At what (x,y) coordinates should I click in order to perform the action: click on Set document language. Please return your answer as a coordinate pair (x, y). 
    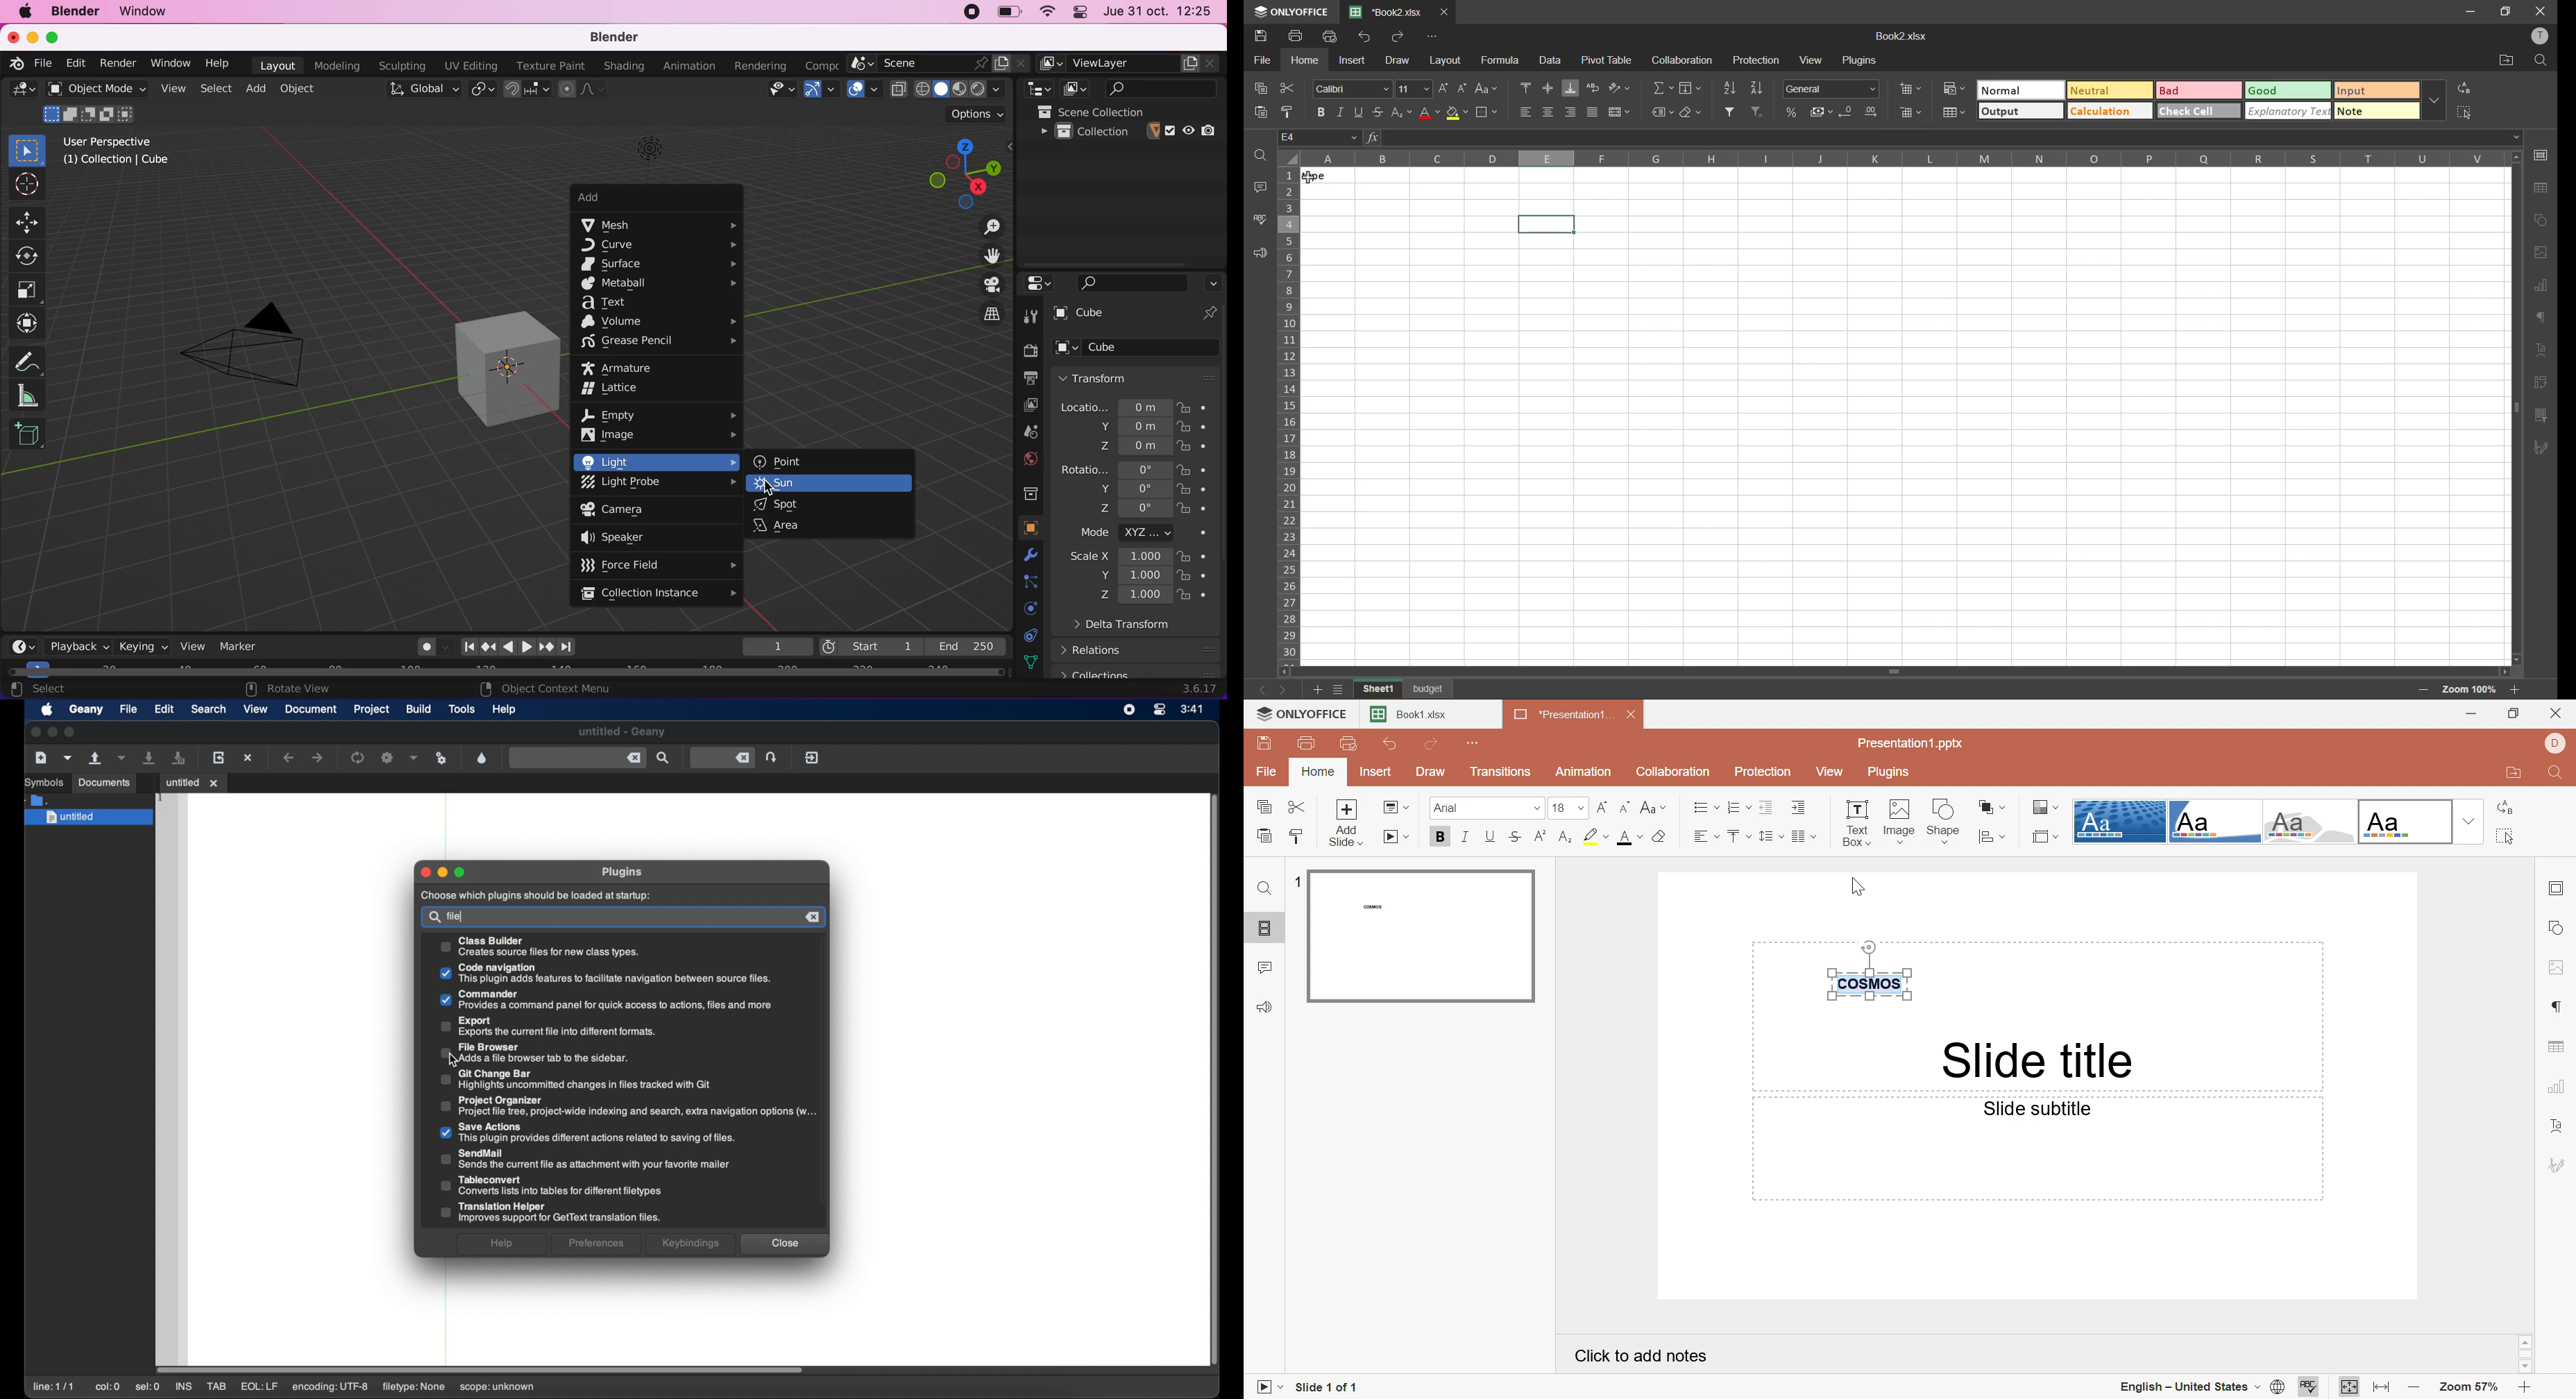
    Looking at the image, I should click on (2279, 1385).